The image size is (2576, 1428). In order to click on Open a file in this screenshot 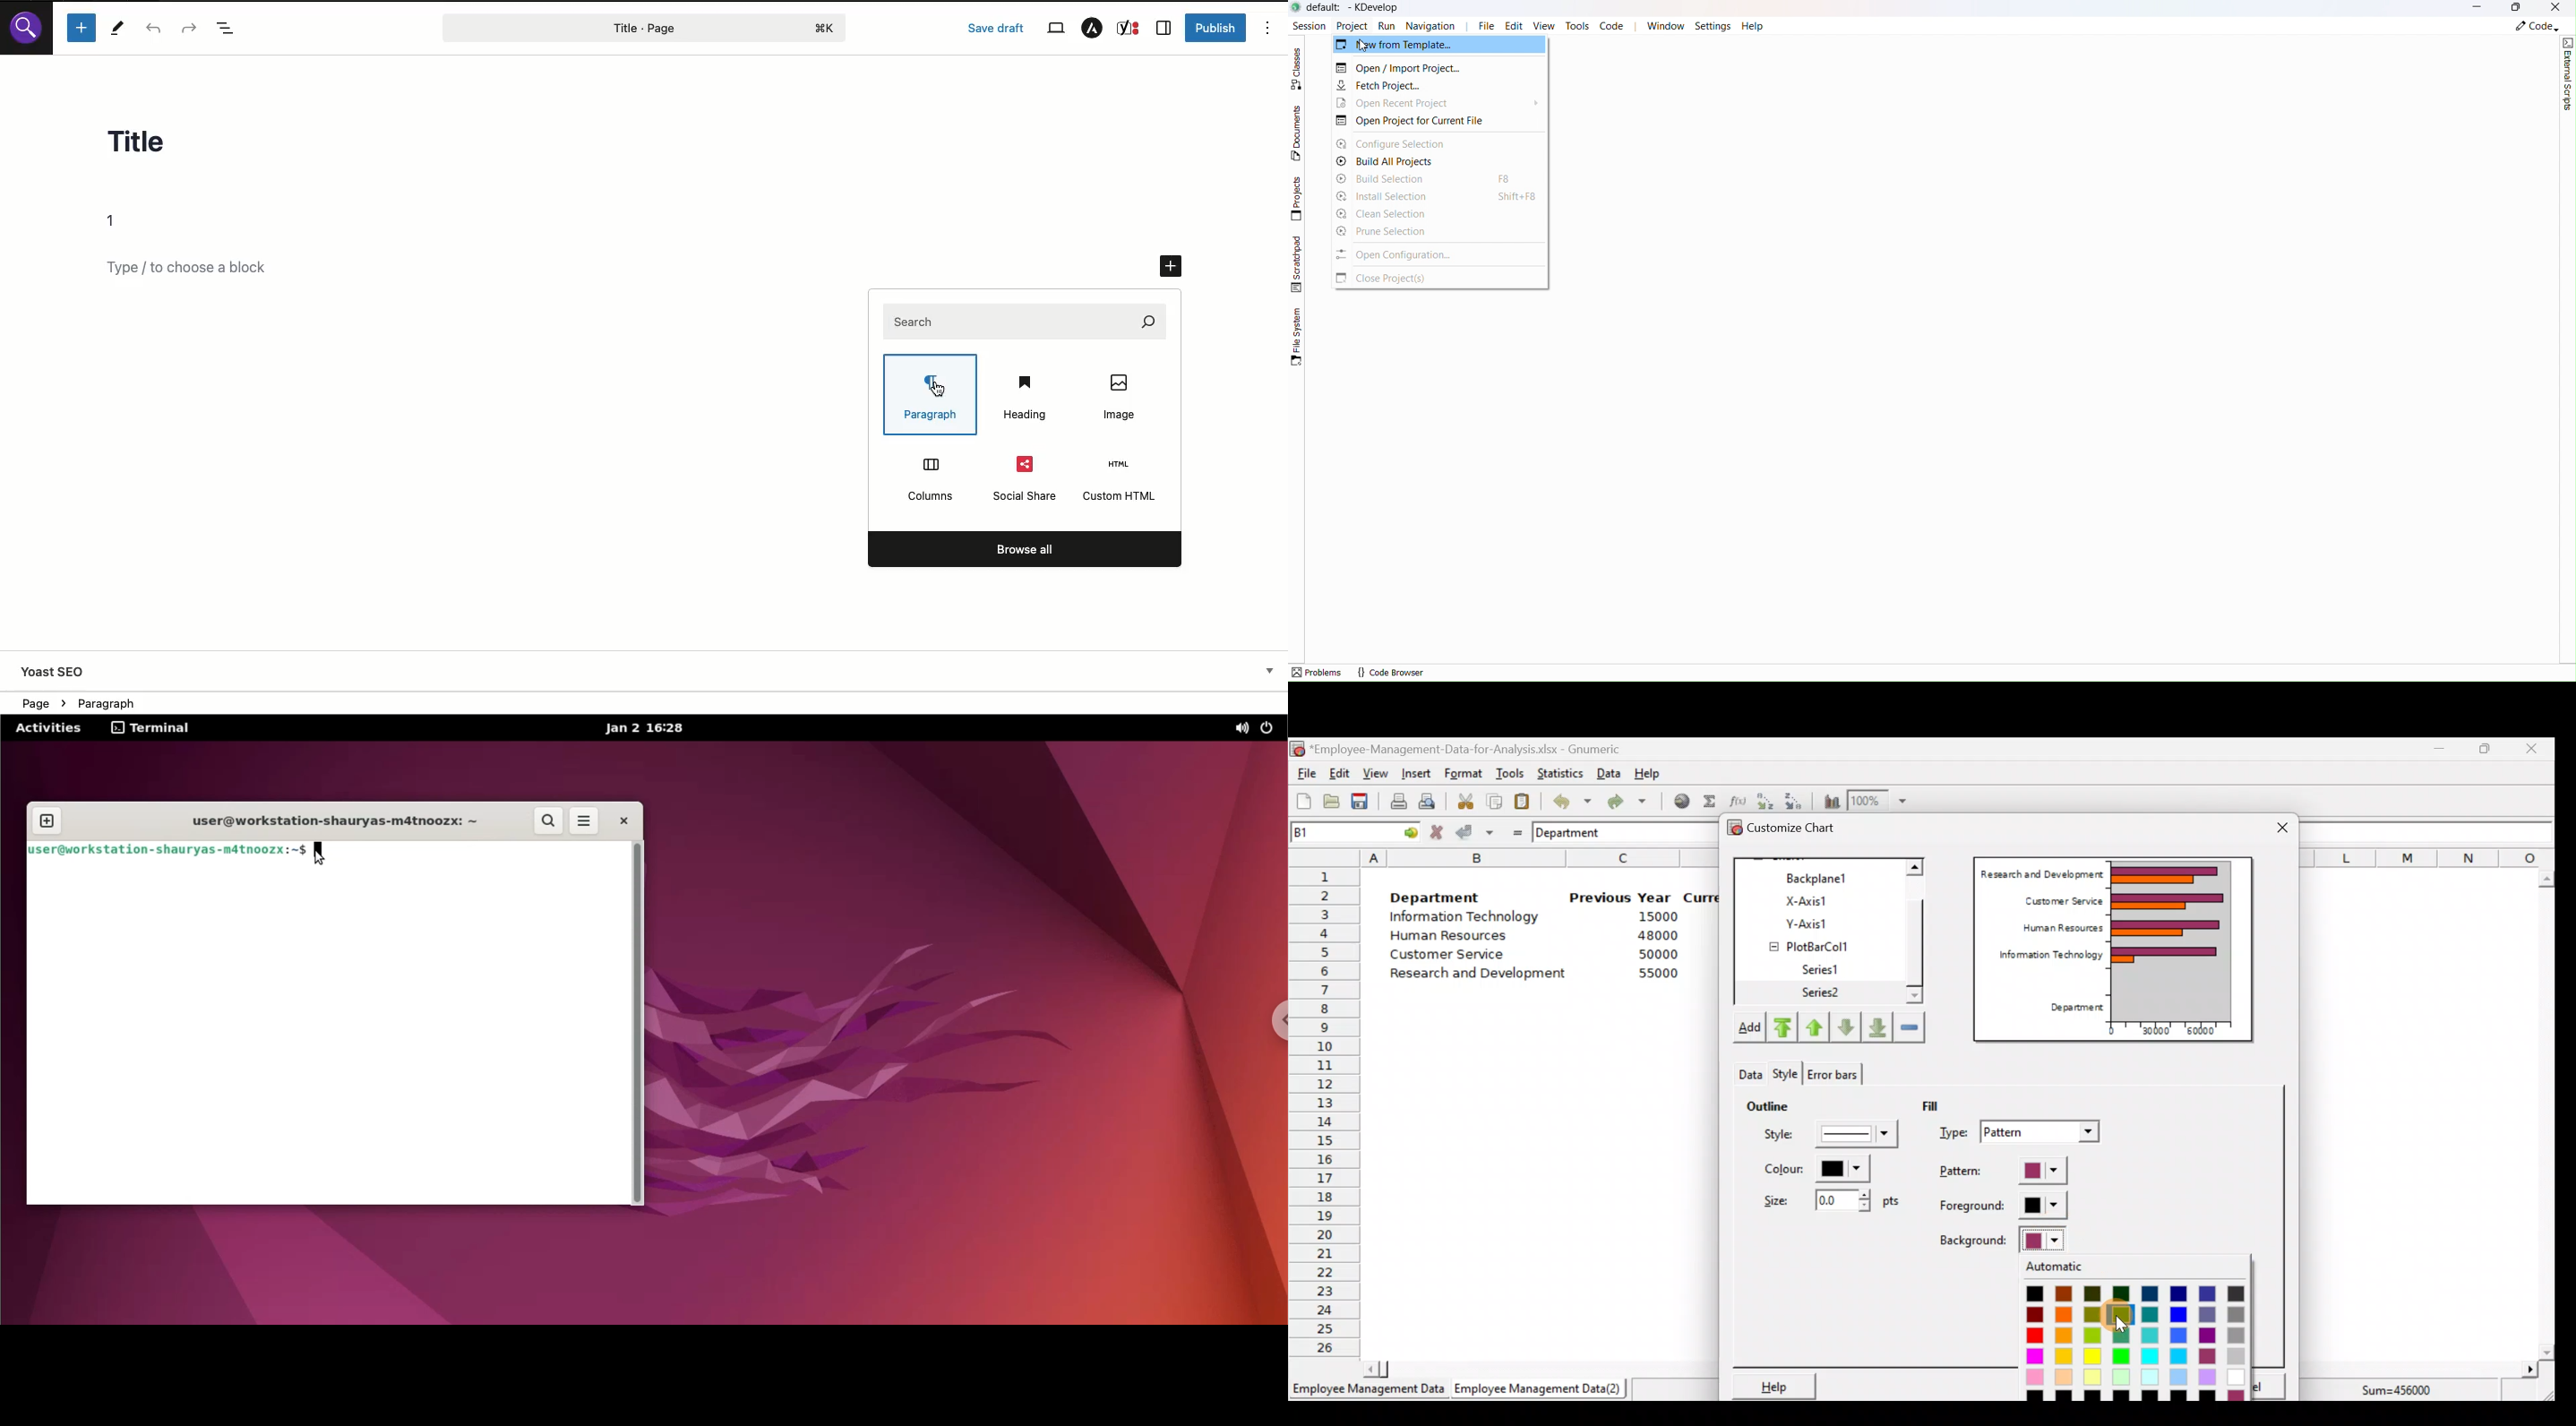, I will do `click(1335, 803)`.